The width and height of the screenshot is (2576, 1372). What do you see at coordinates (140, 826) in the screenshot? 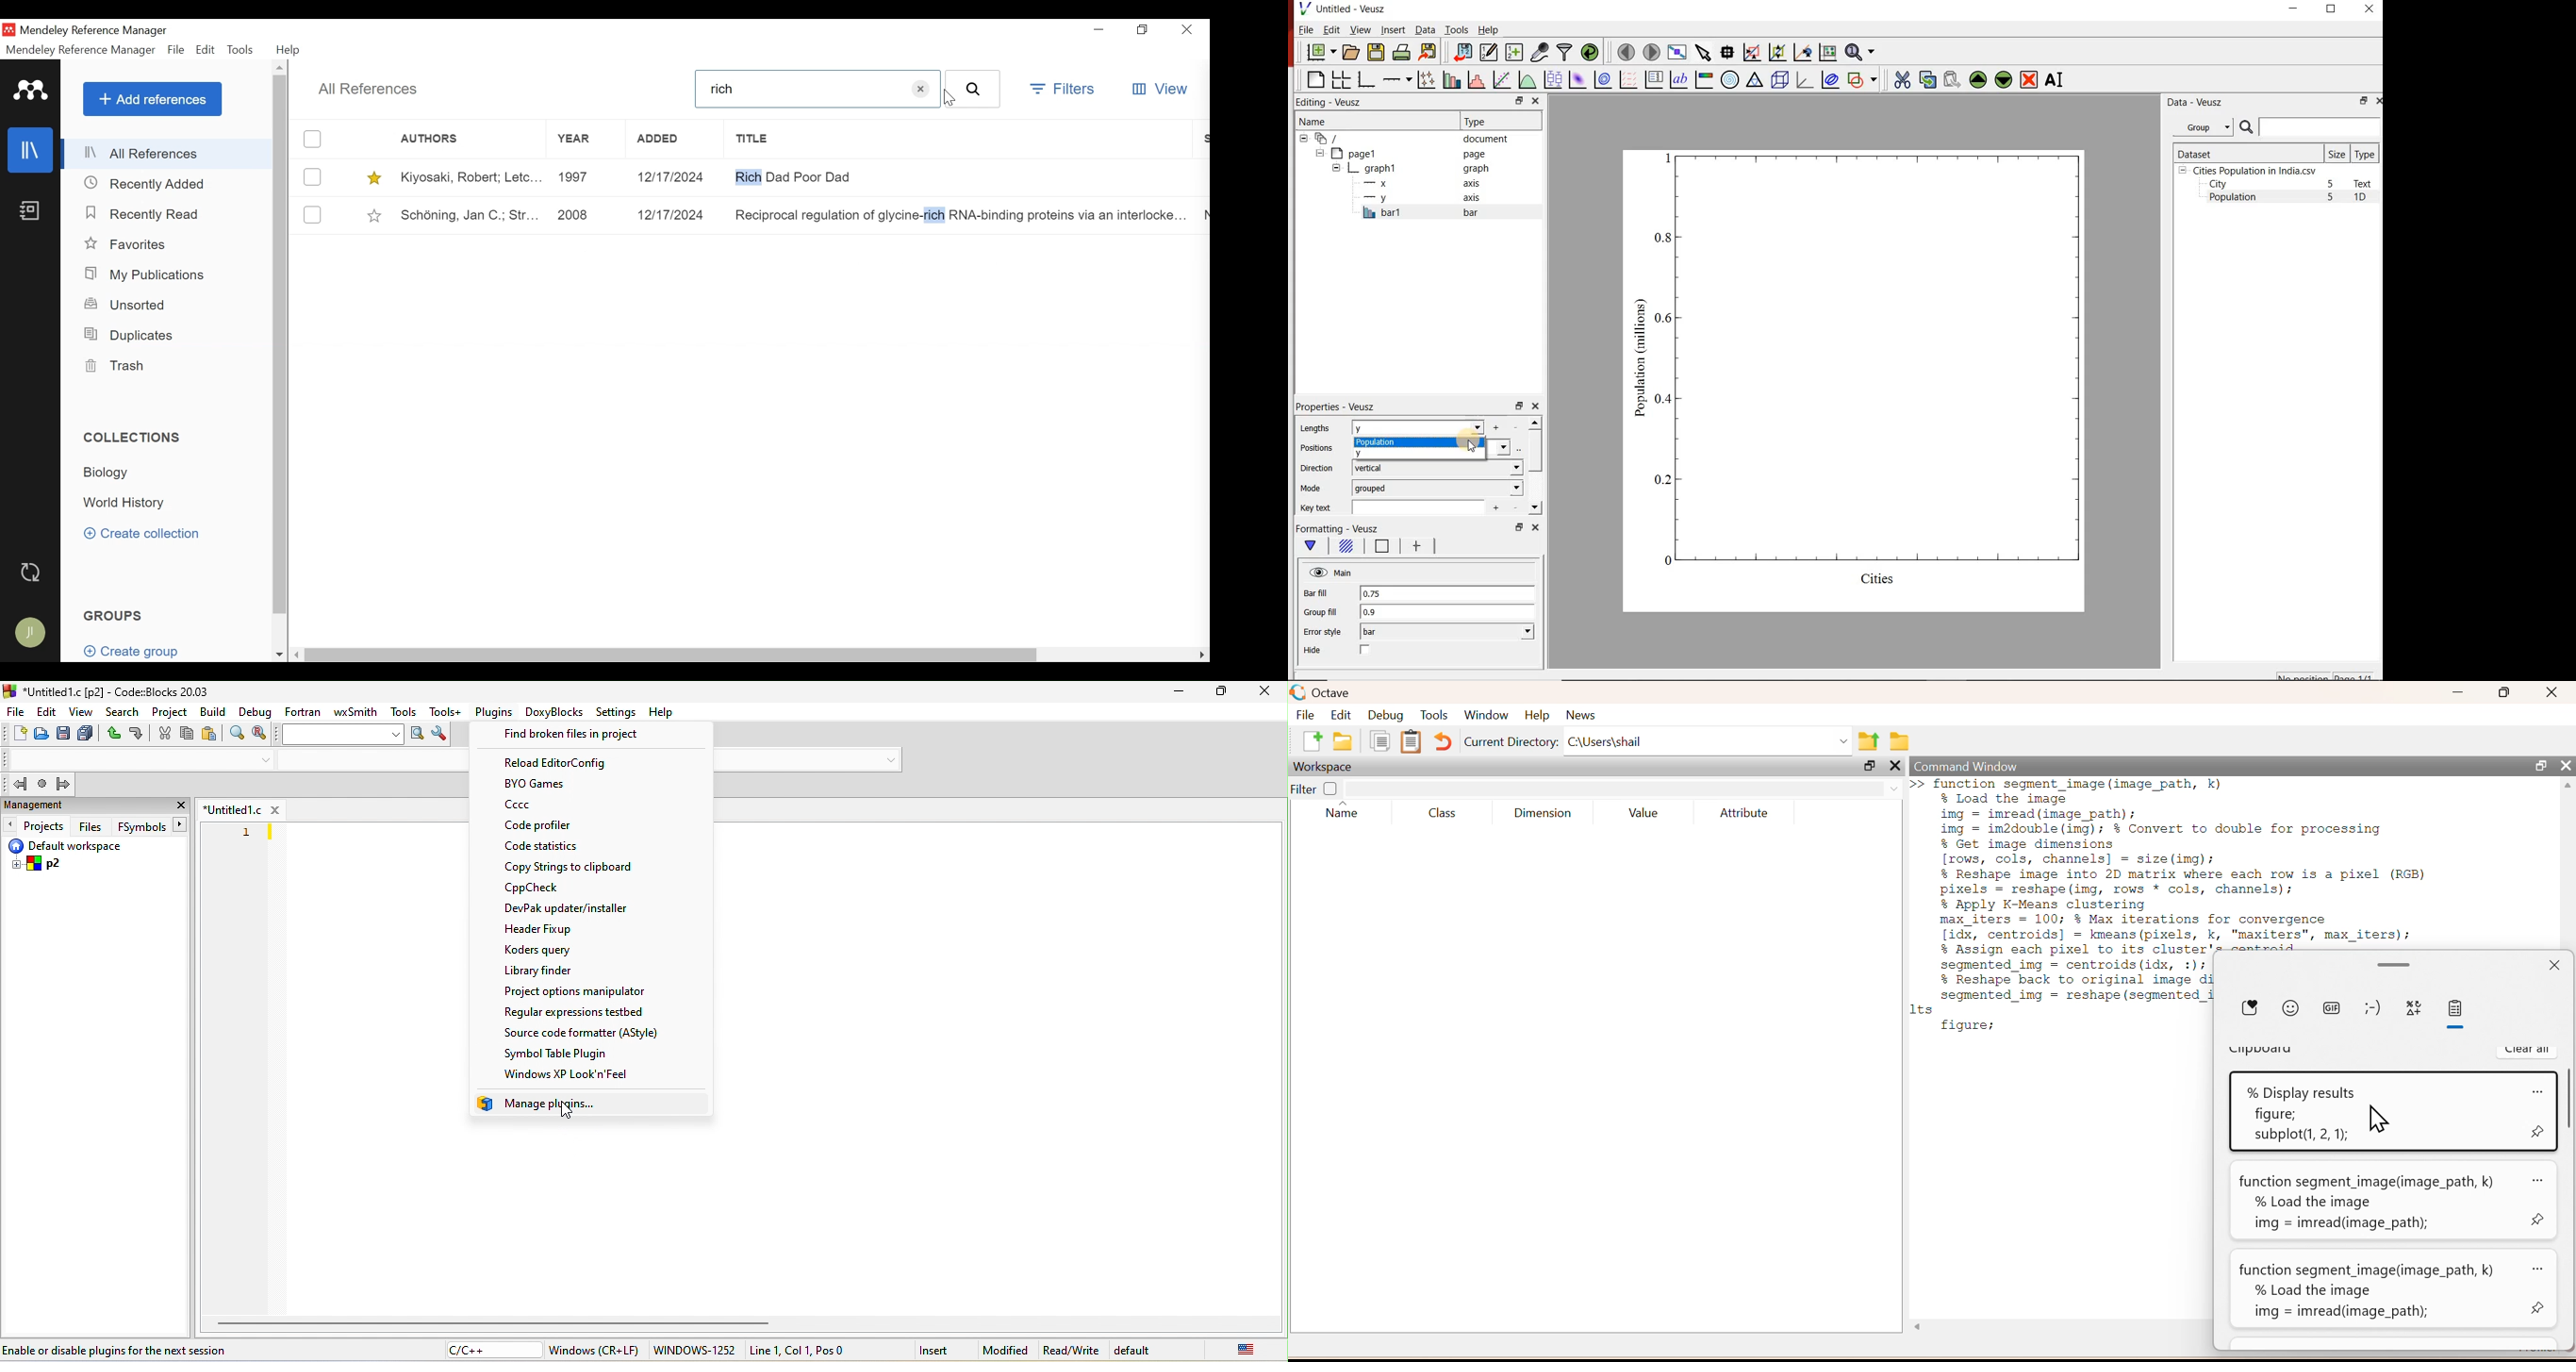
I see `fsymbols` at bounding box center [140, 826].